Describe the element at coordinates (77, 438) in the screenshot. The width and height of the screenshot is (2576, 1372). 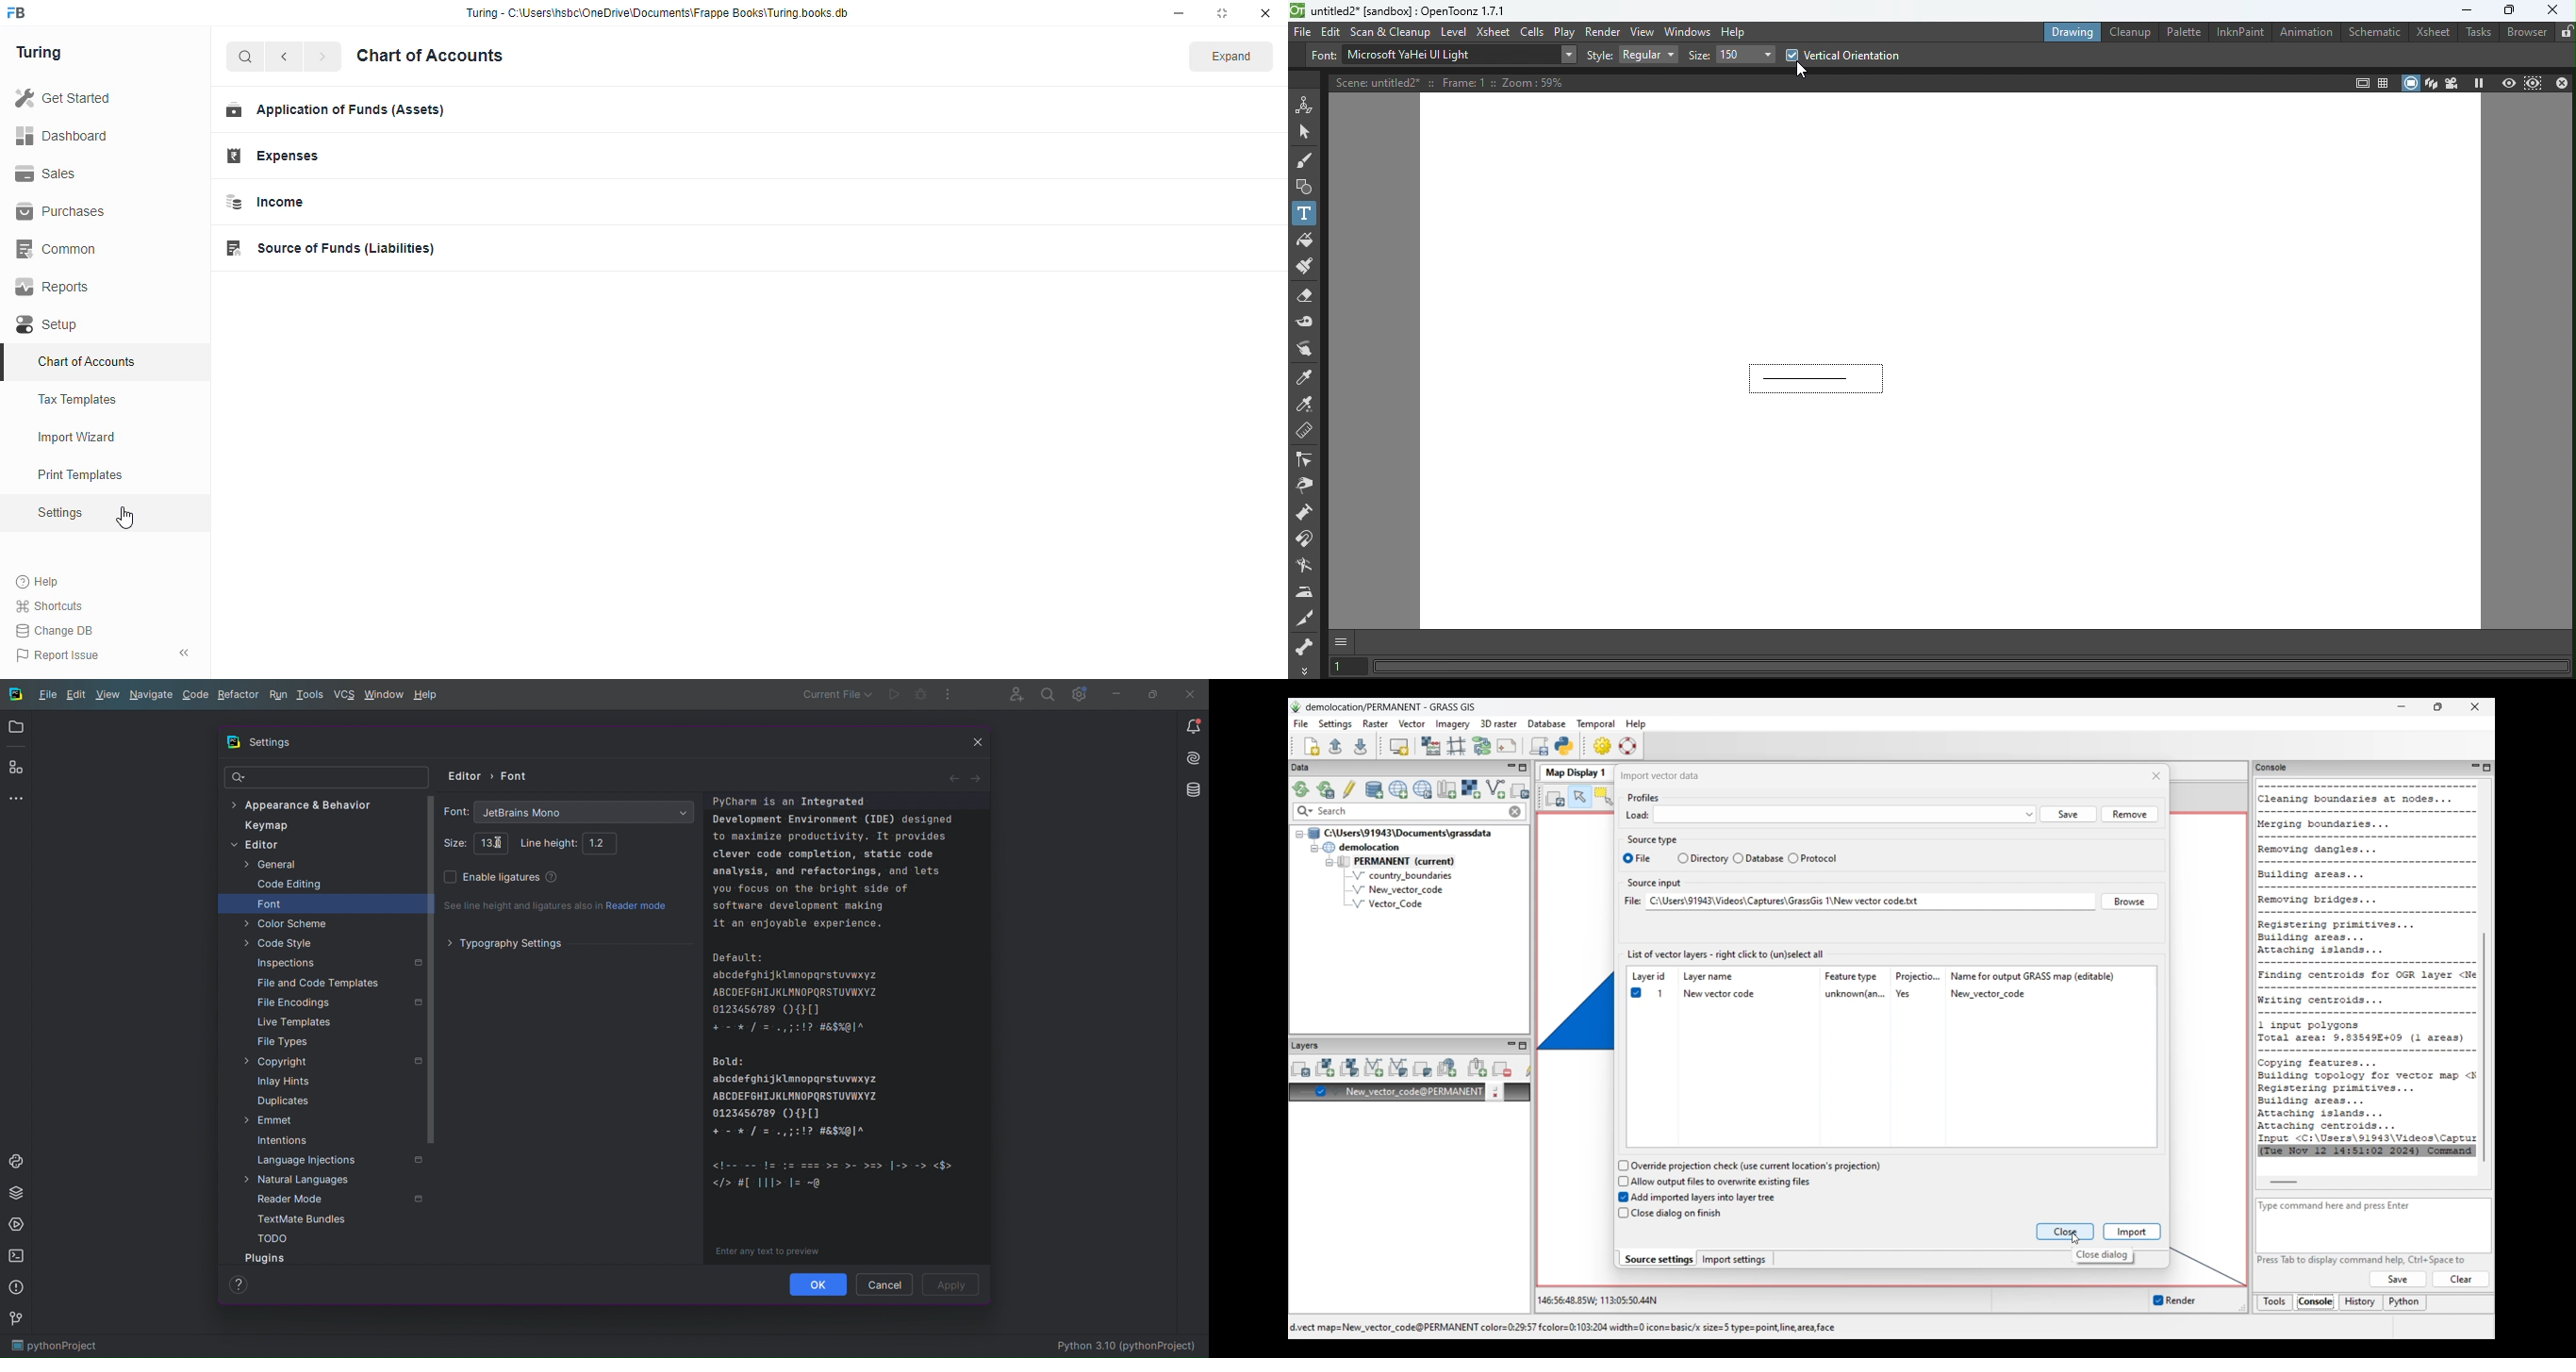
I see `import wizard` at that location.